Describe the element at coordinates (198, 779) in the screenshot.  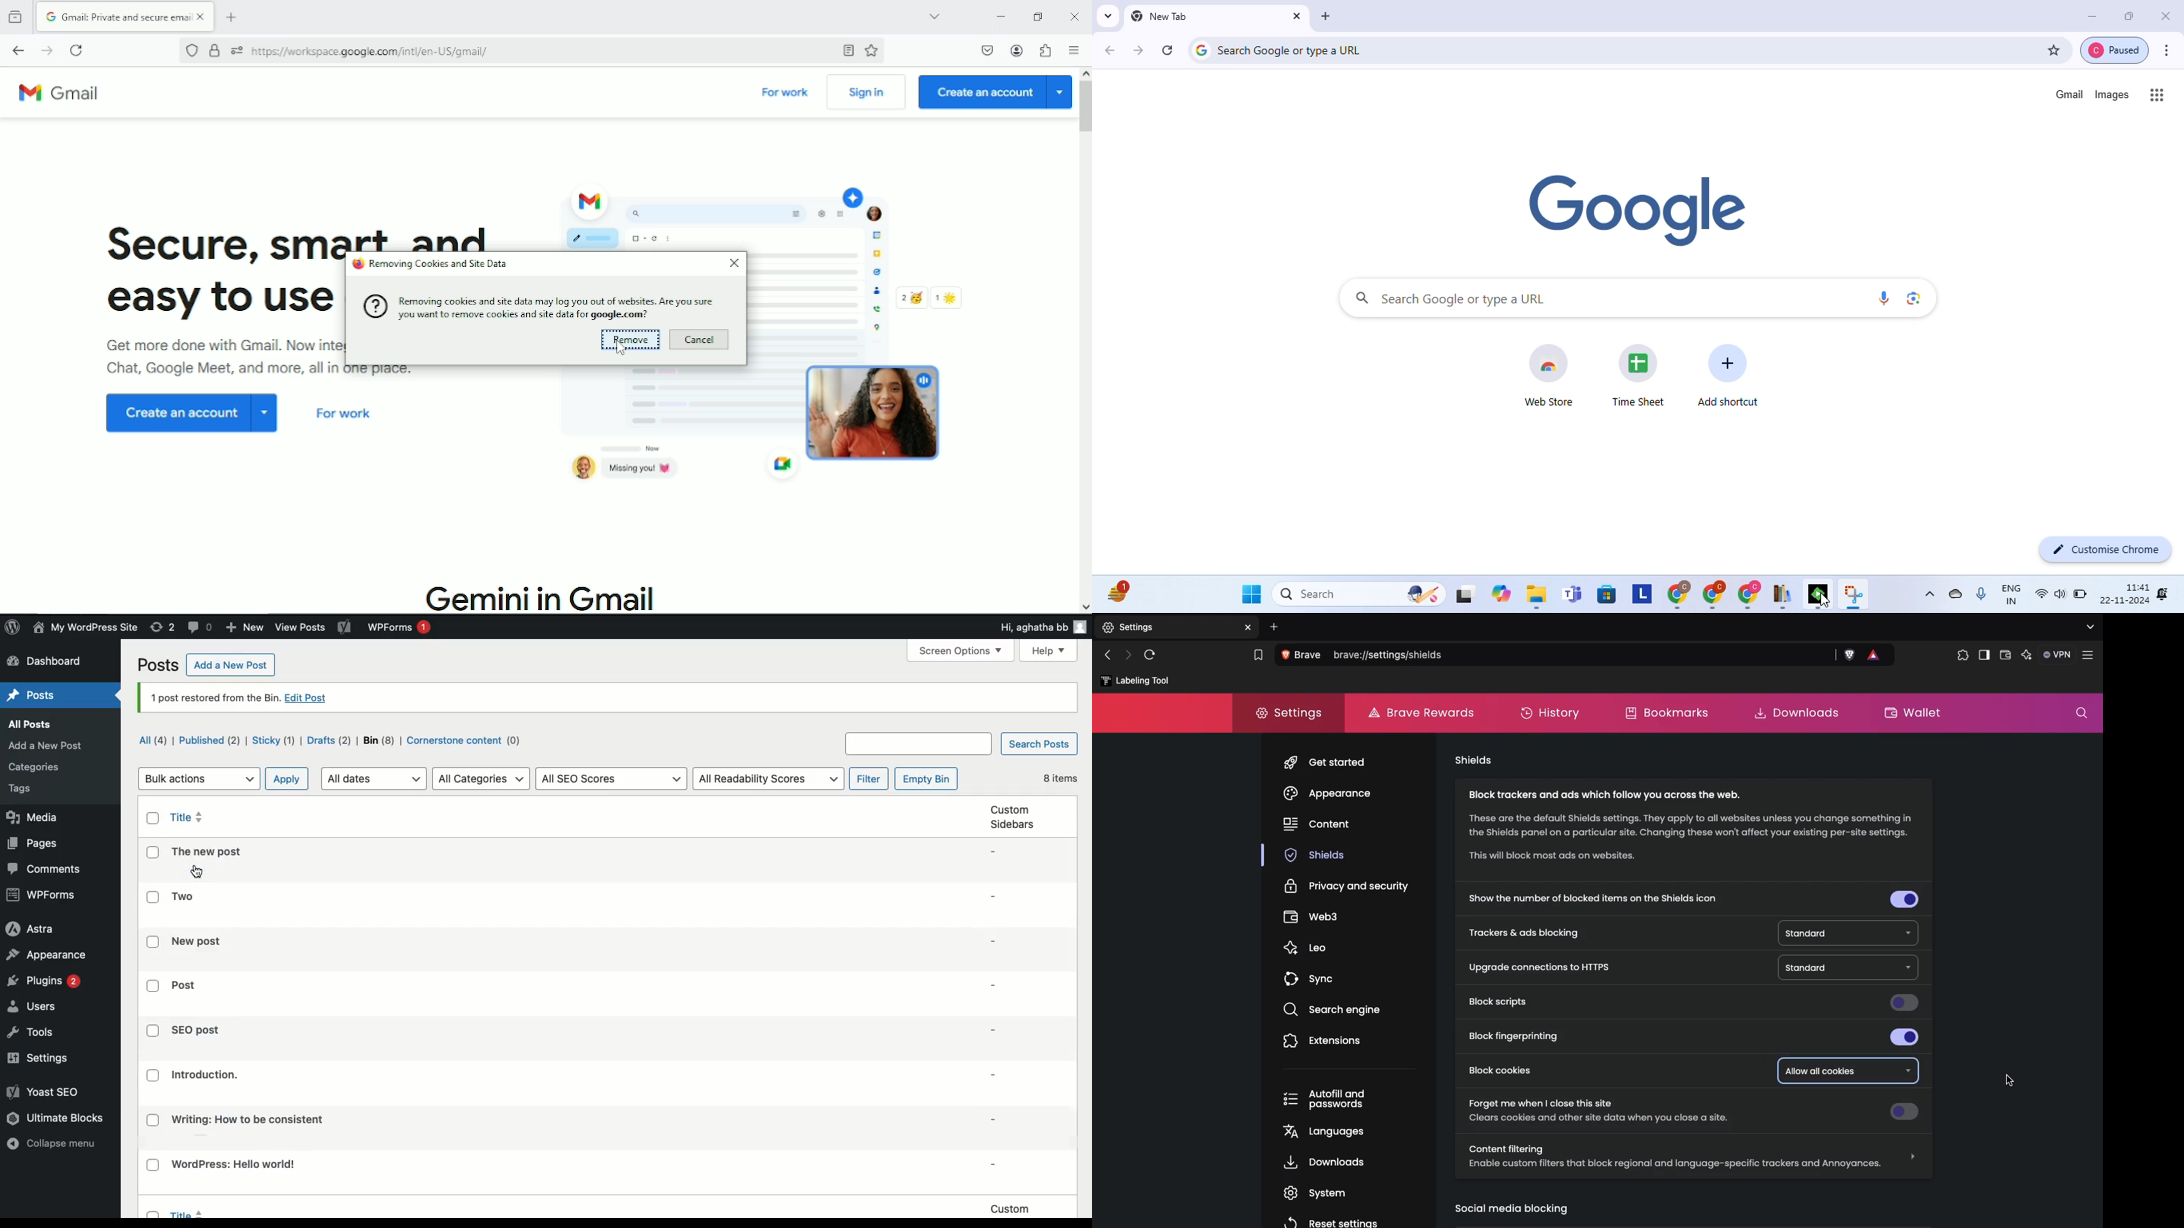
I see `Bulk actions` at that location.